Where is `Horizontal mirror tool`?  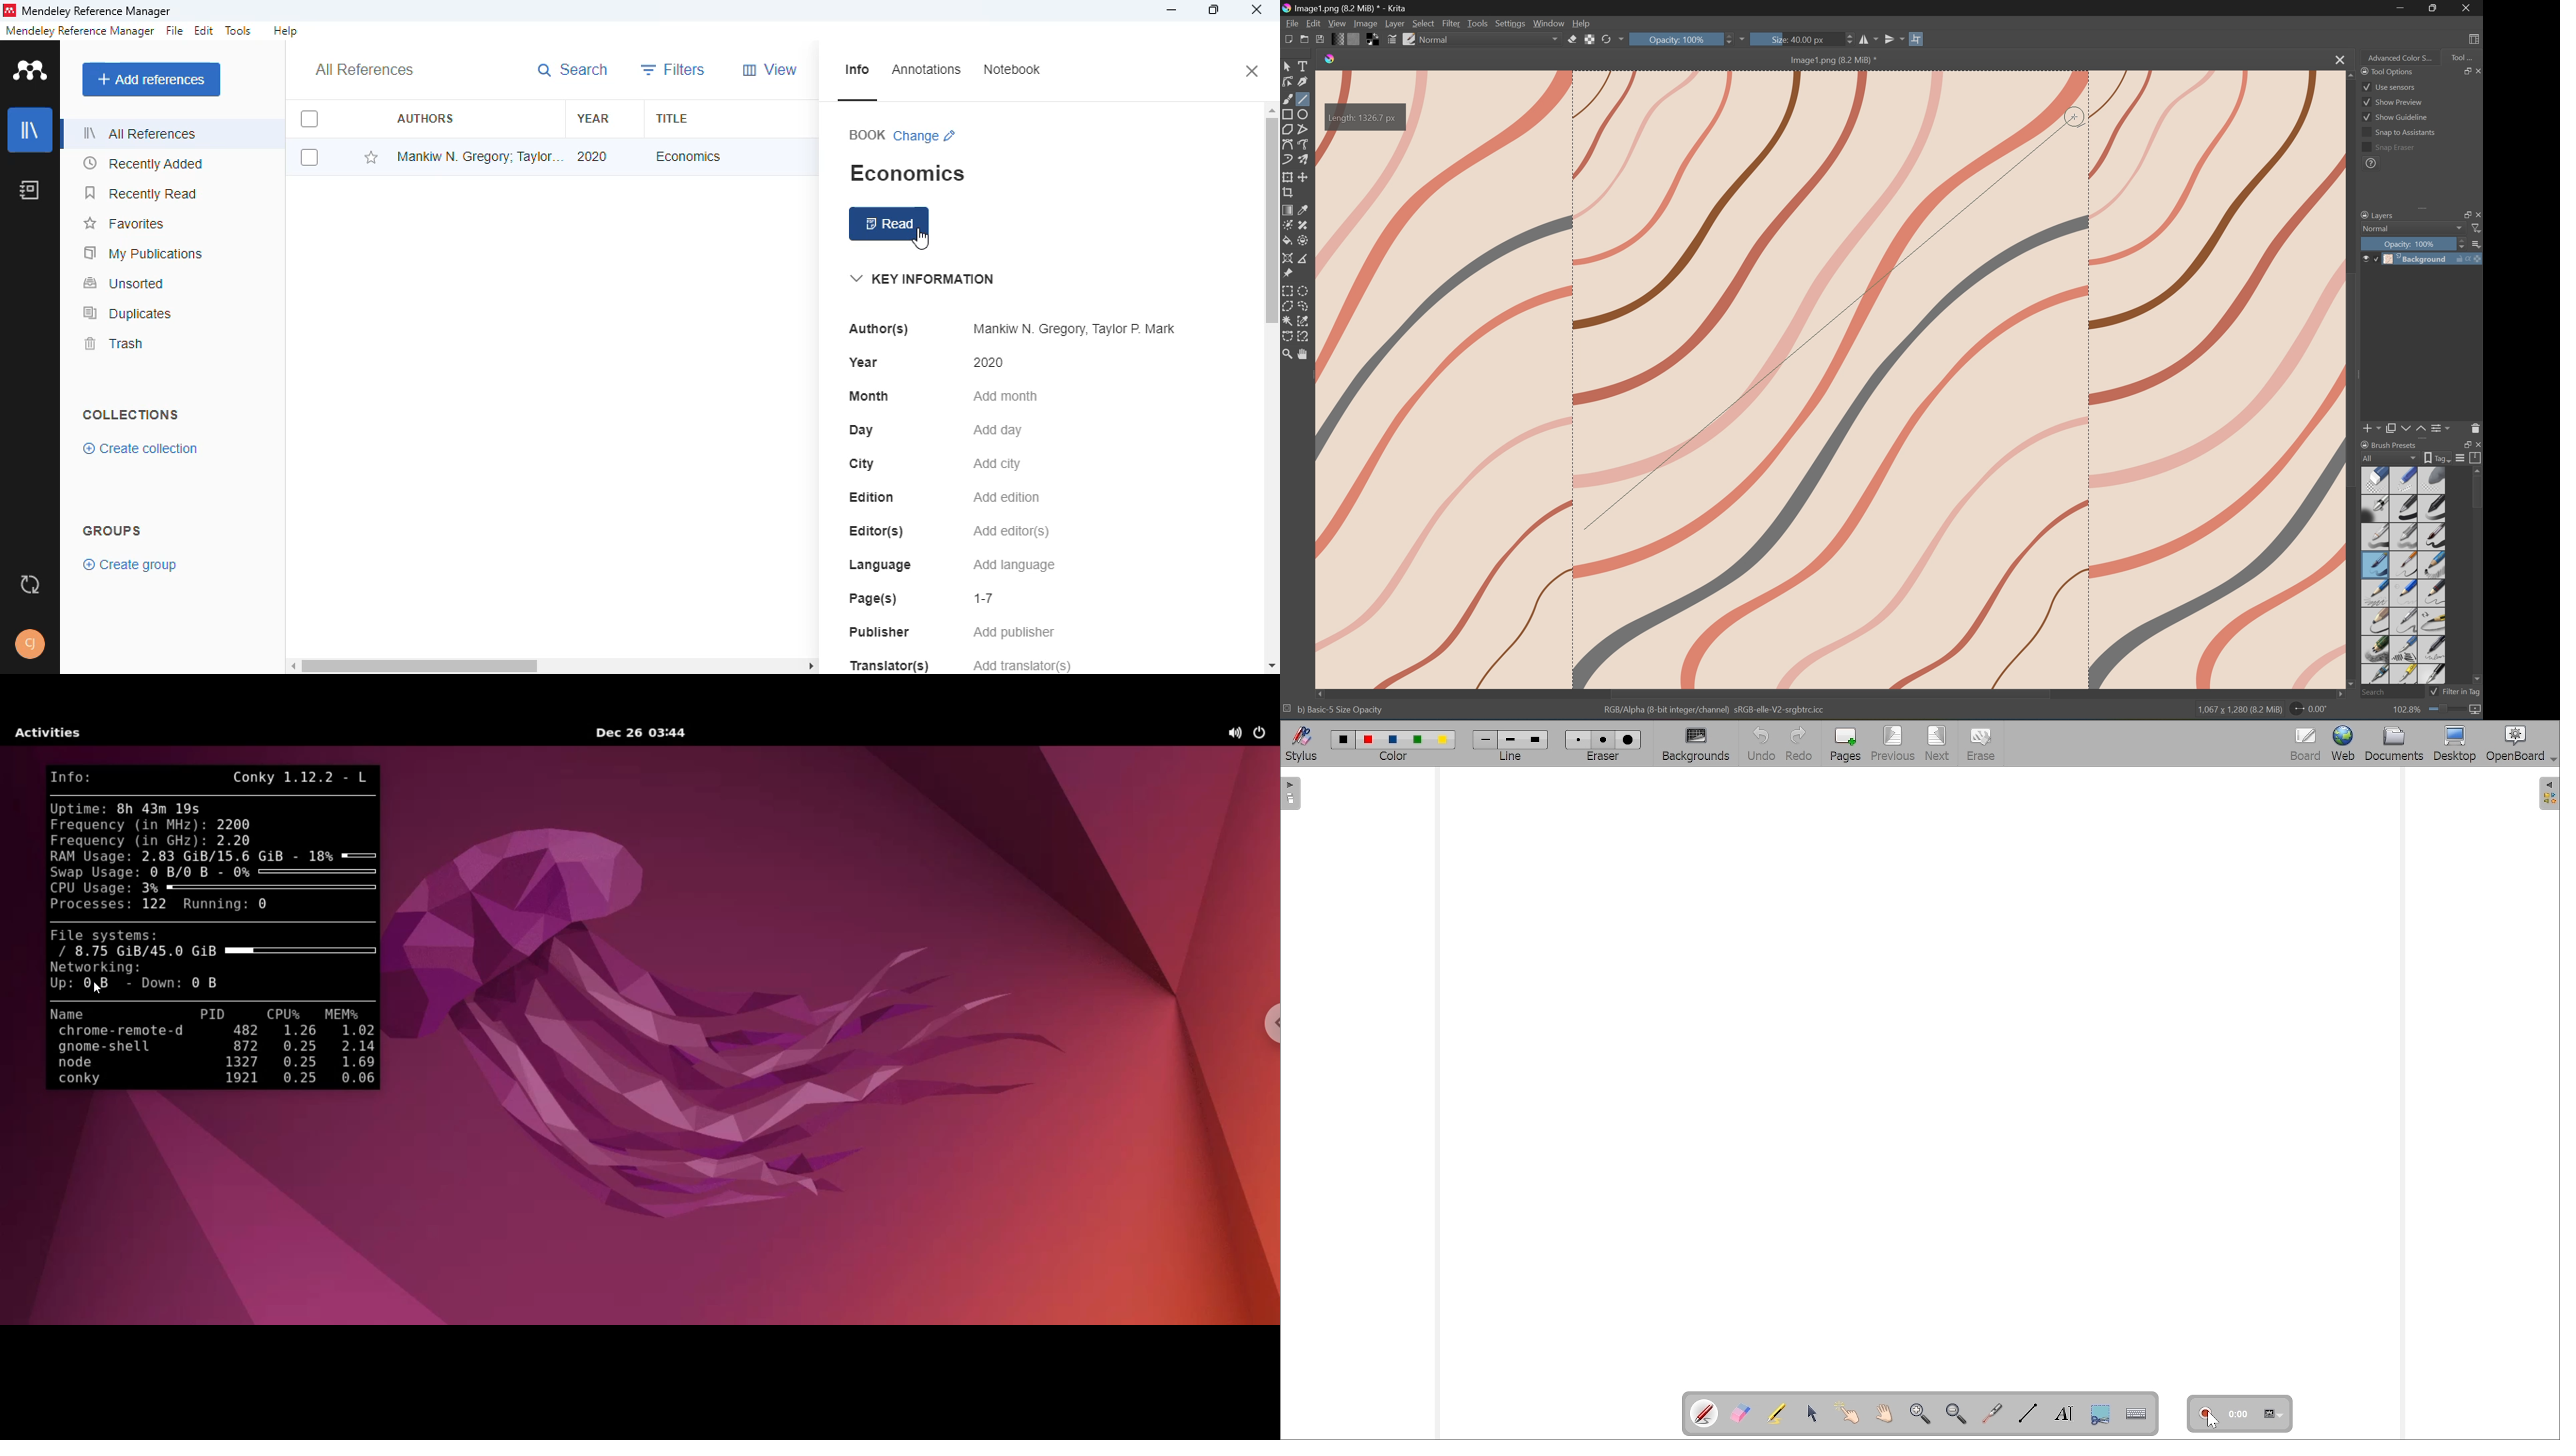
Horizontal mirror tool is located at coordinates (1868, 39).